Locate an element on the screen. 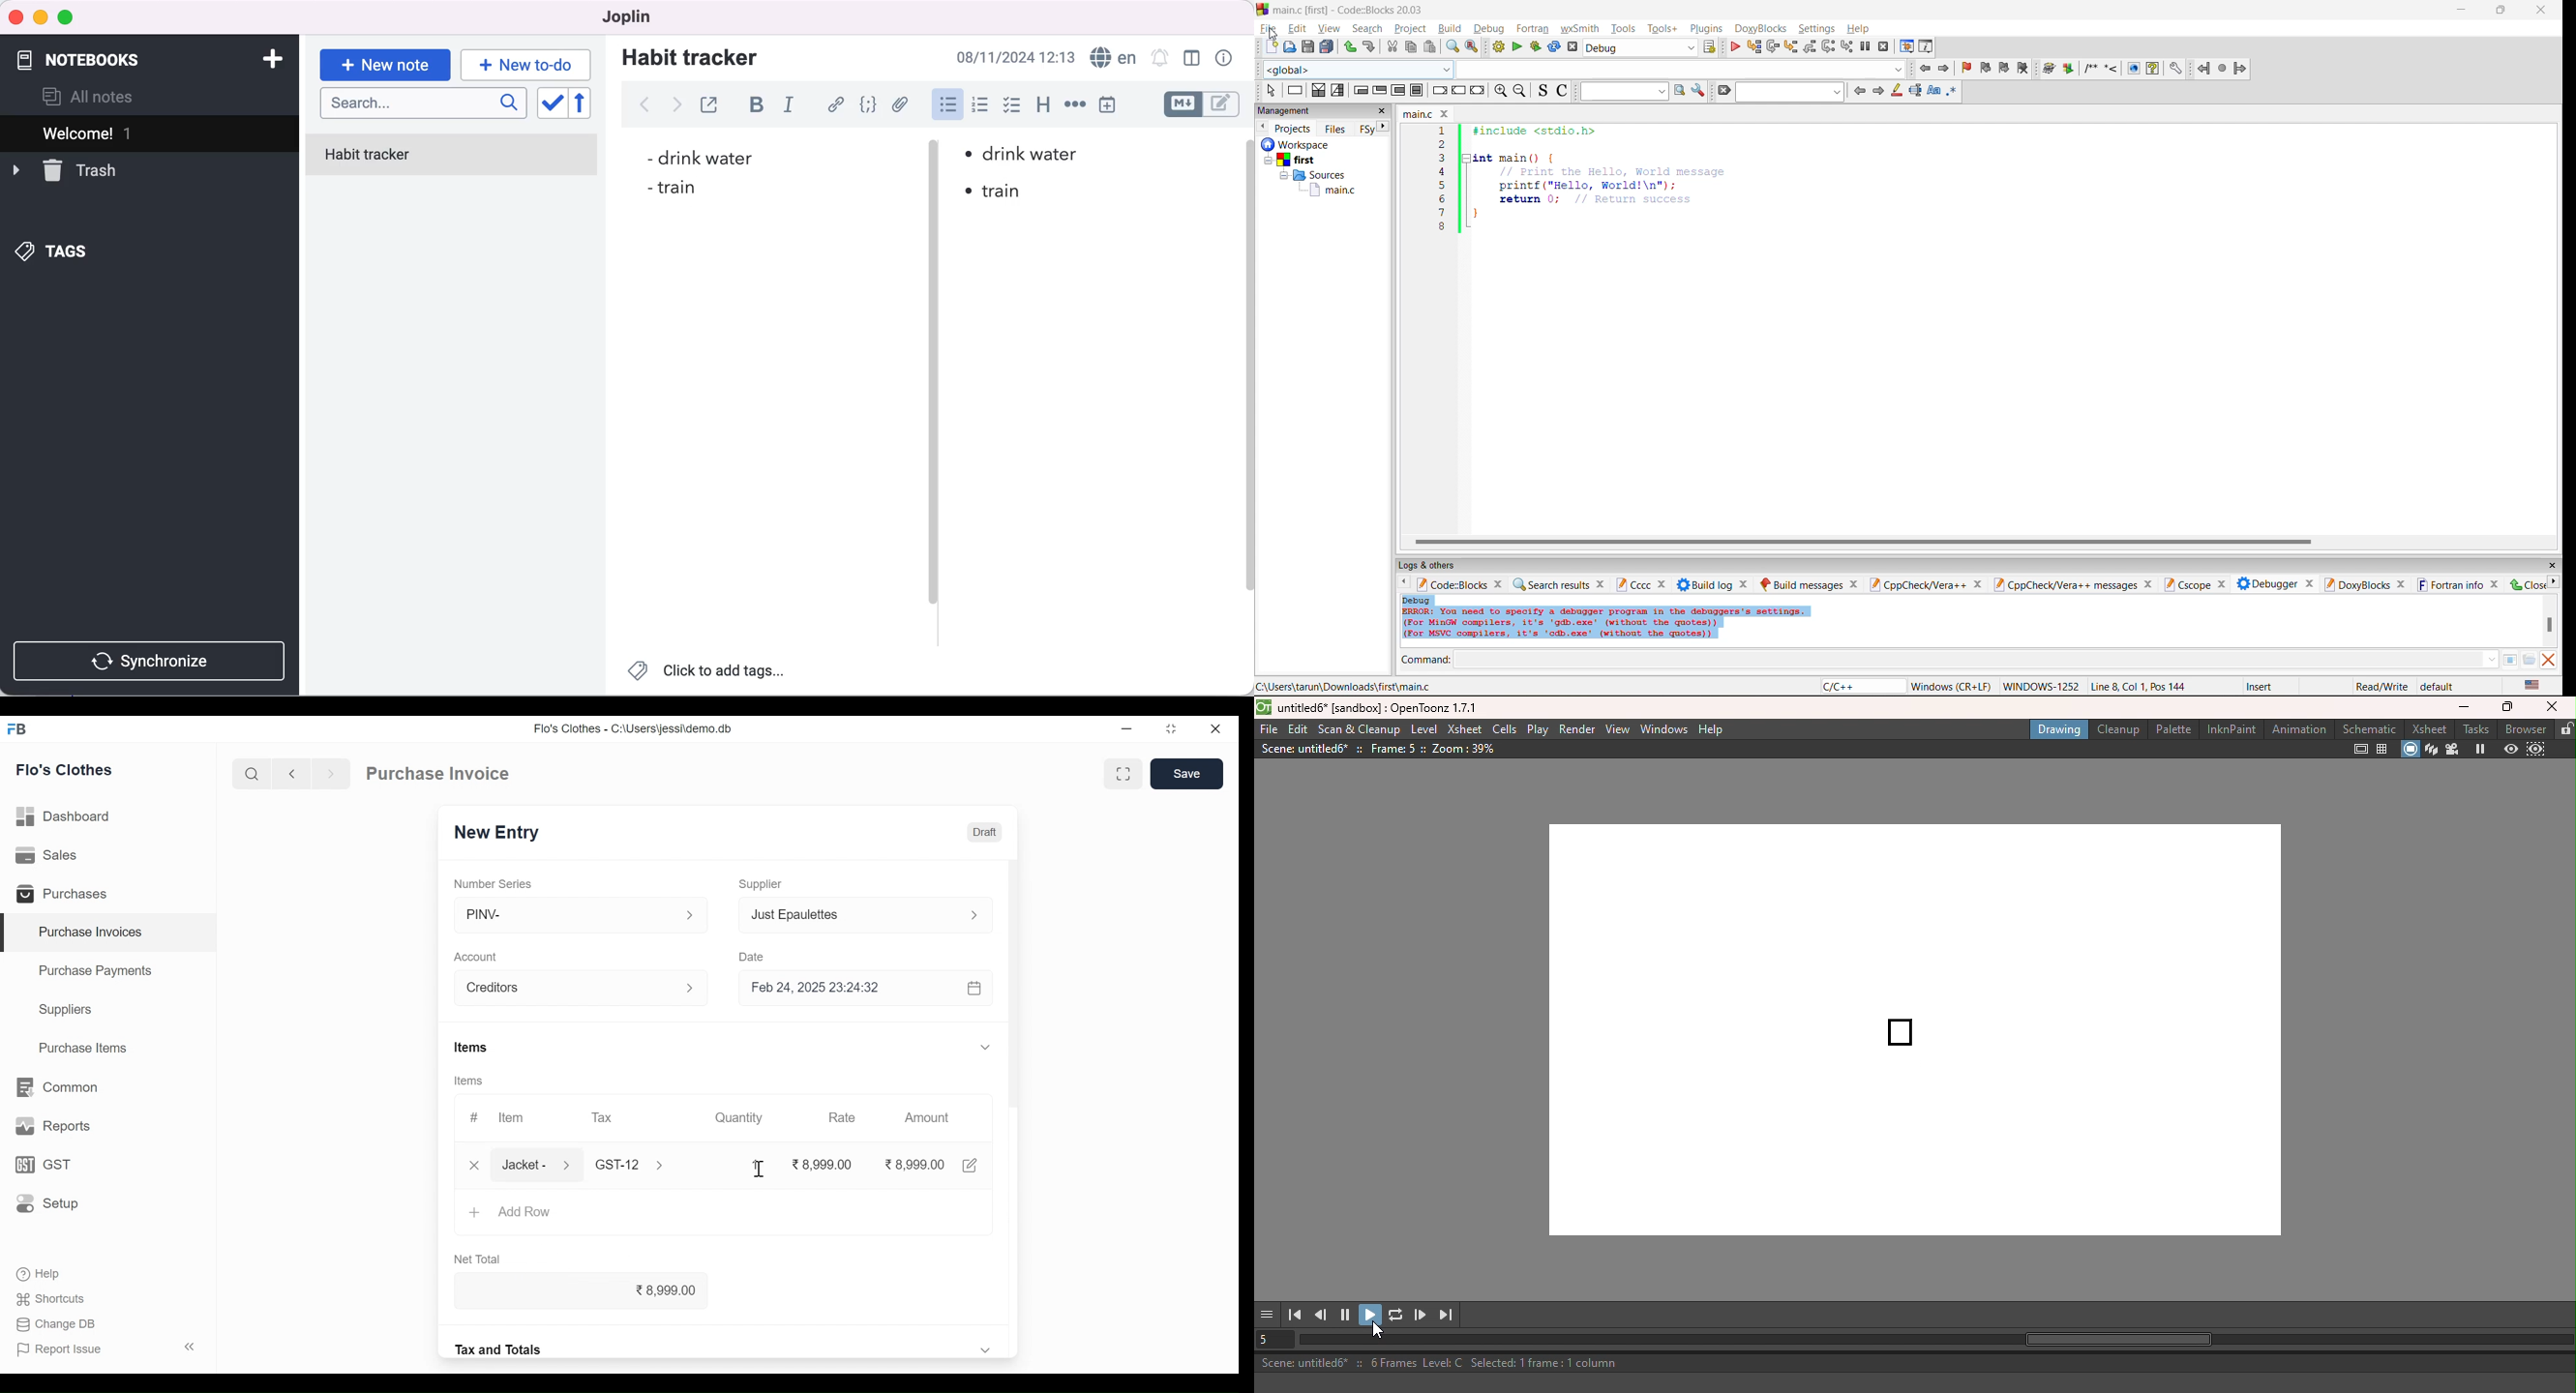 This screenshot has height=1400, width=2576. Common is located at coordinates (59, 1087).